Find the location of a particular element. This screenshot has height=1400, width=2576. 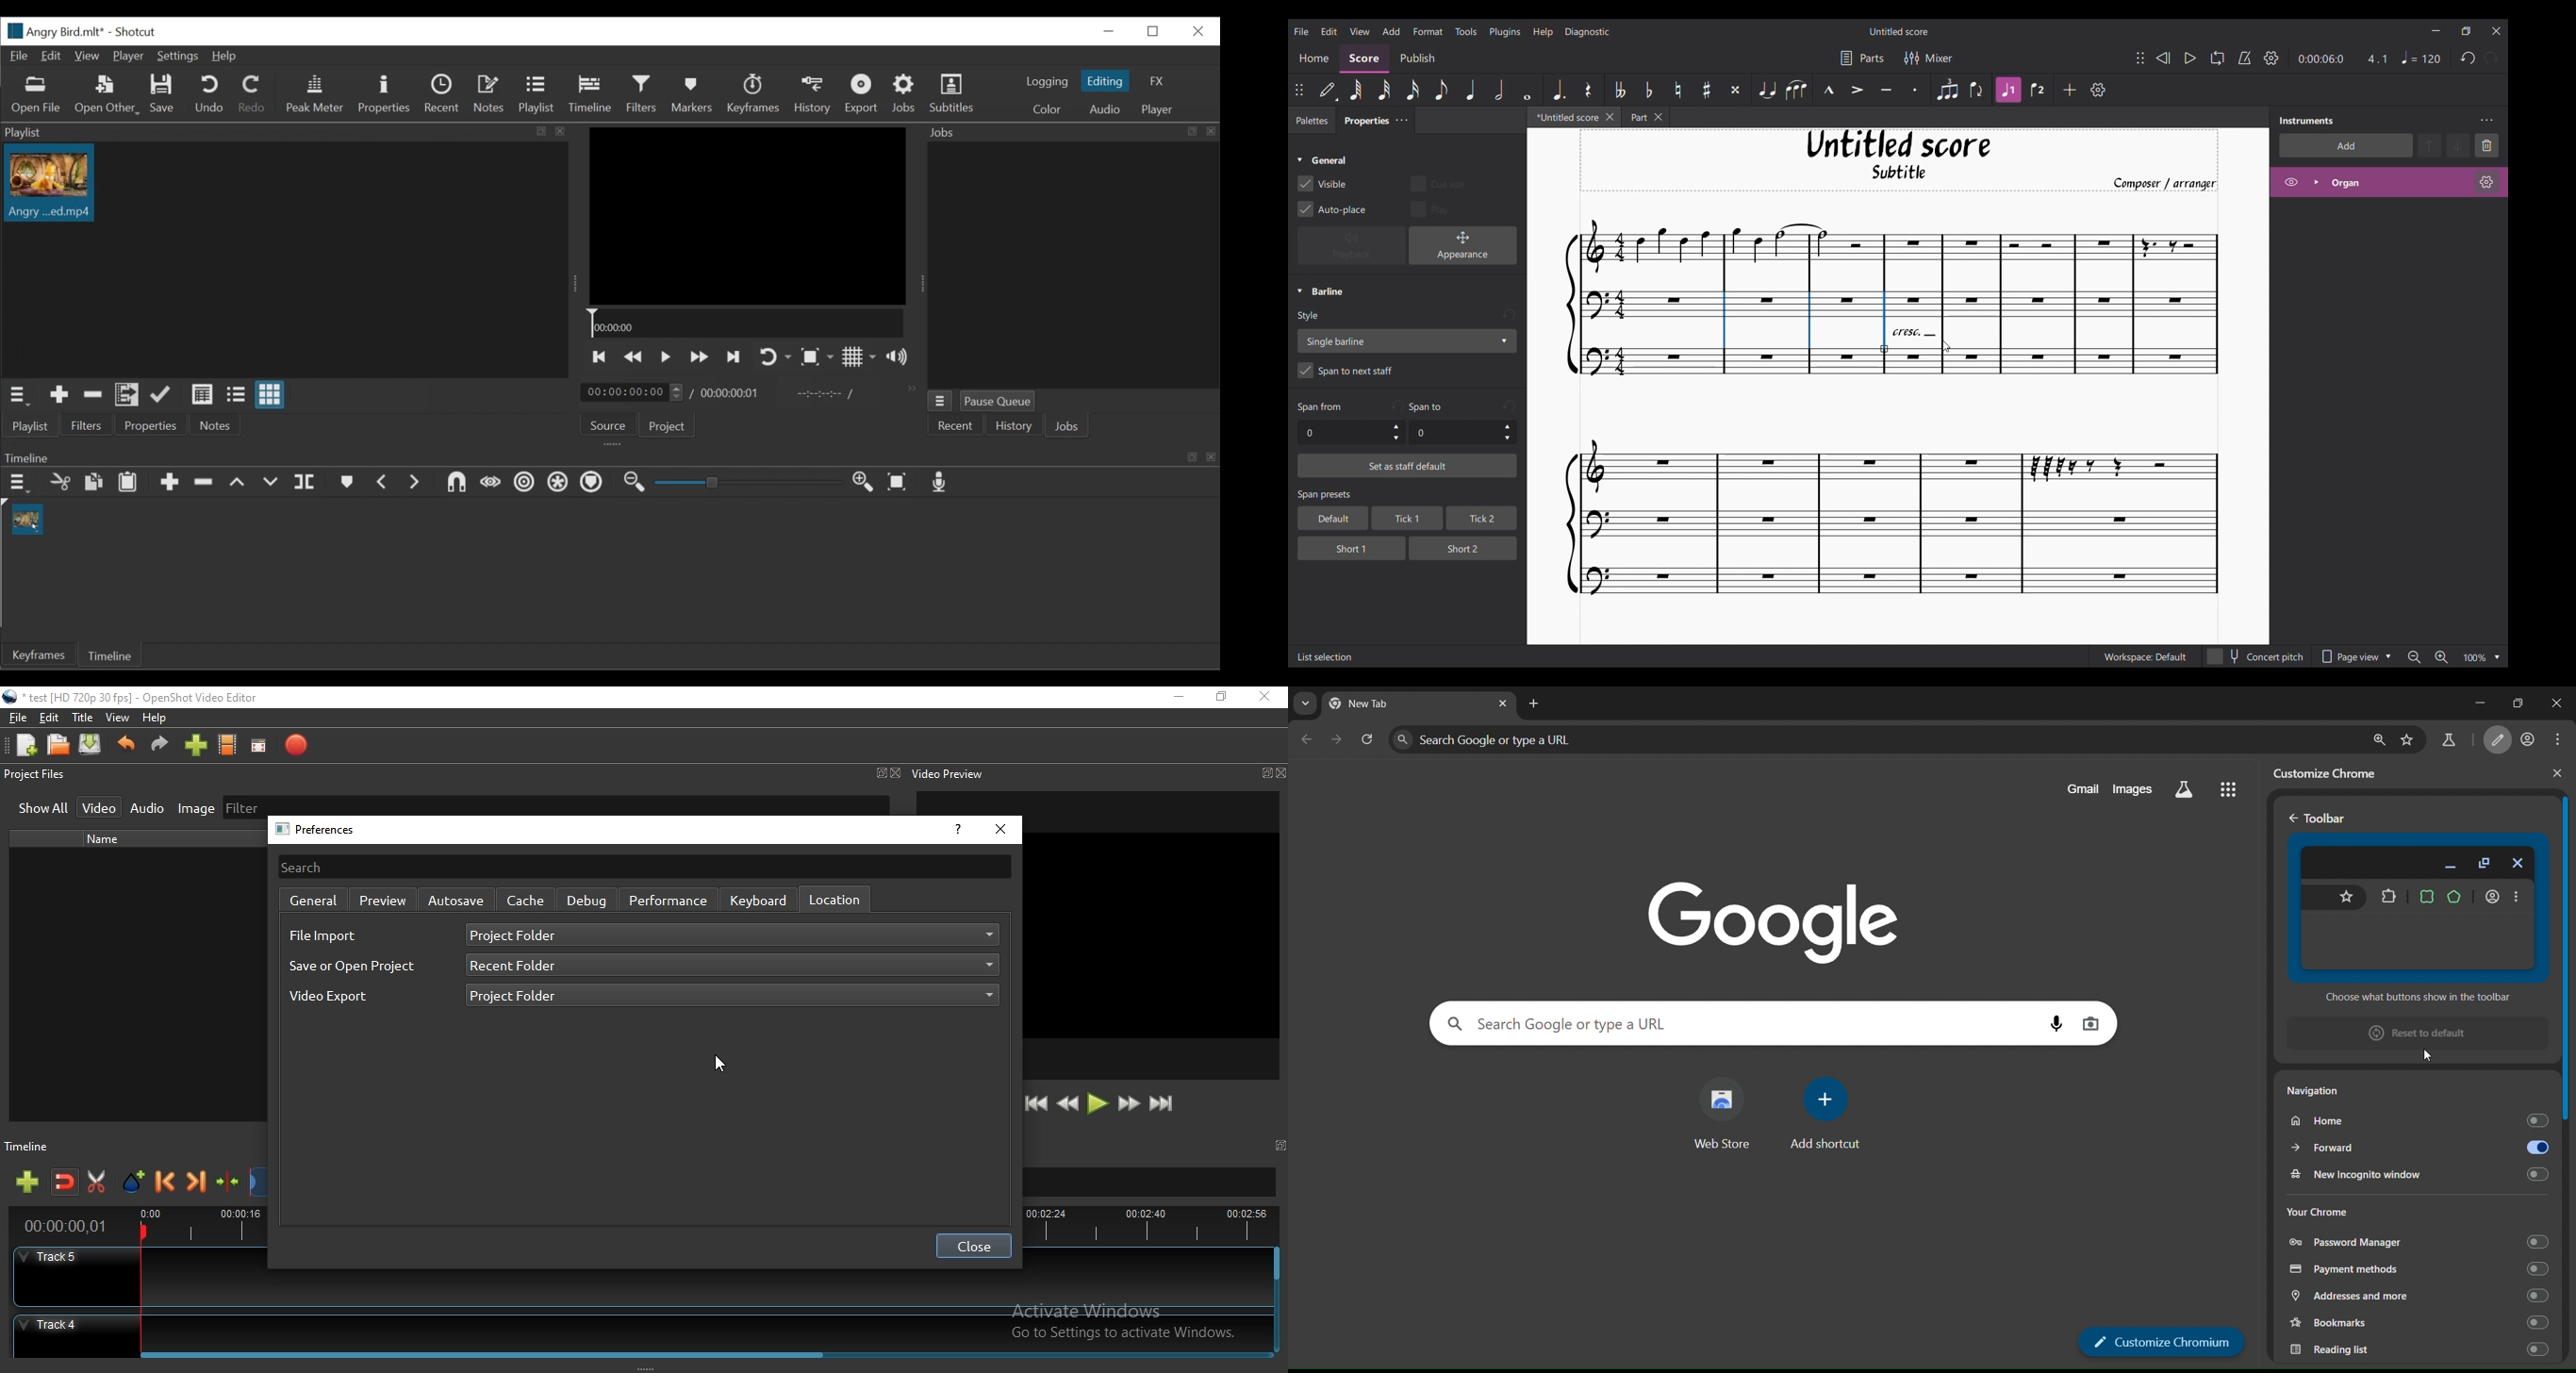

Skip to the previous point is located at coordinates (601, 358).